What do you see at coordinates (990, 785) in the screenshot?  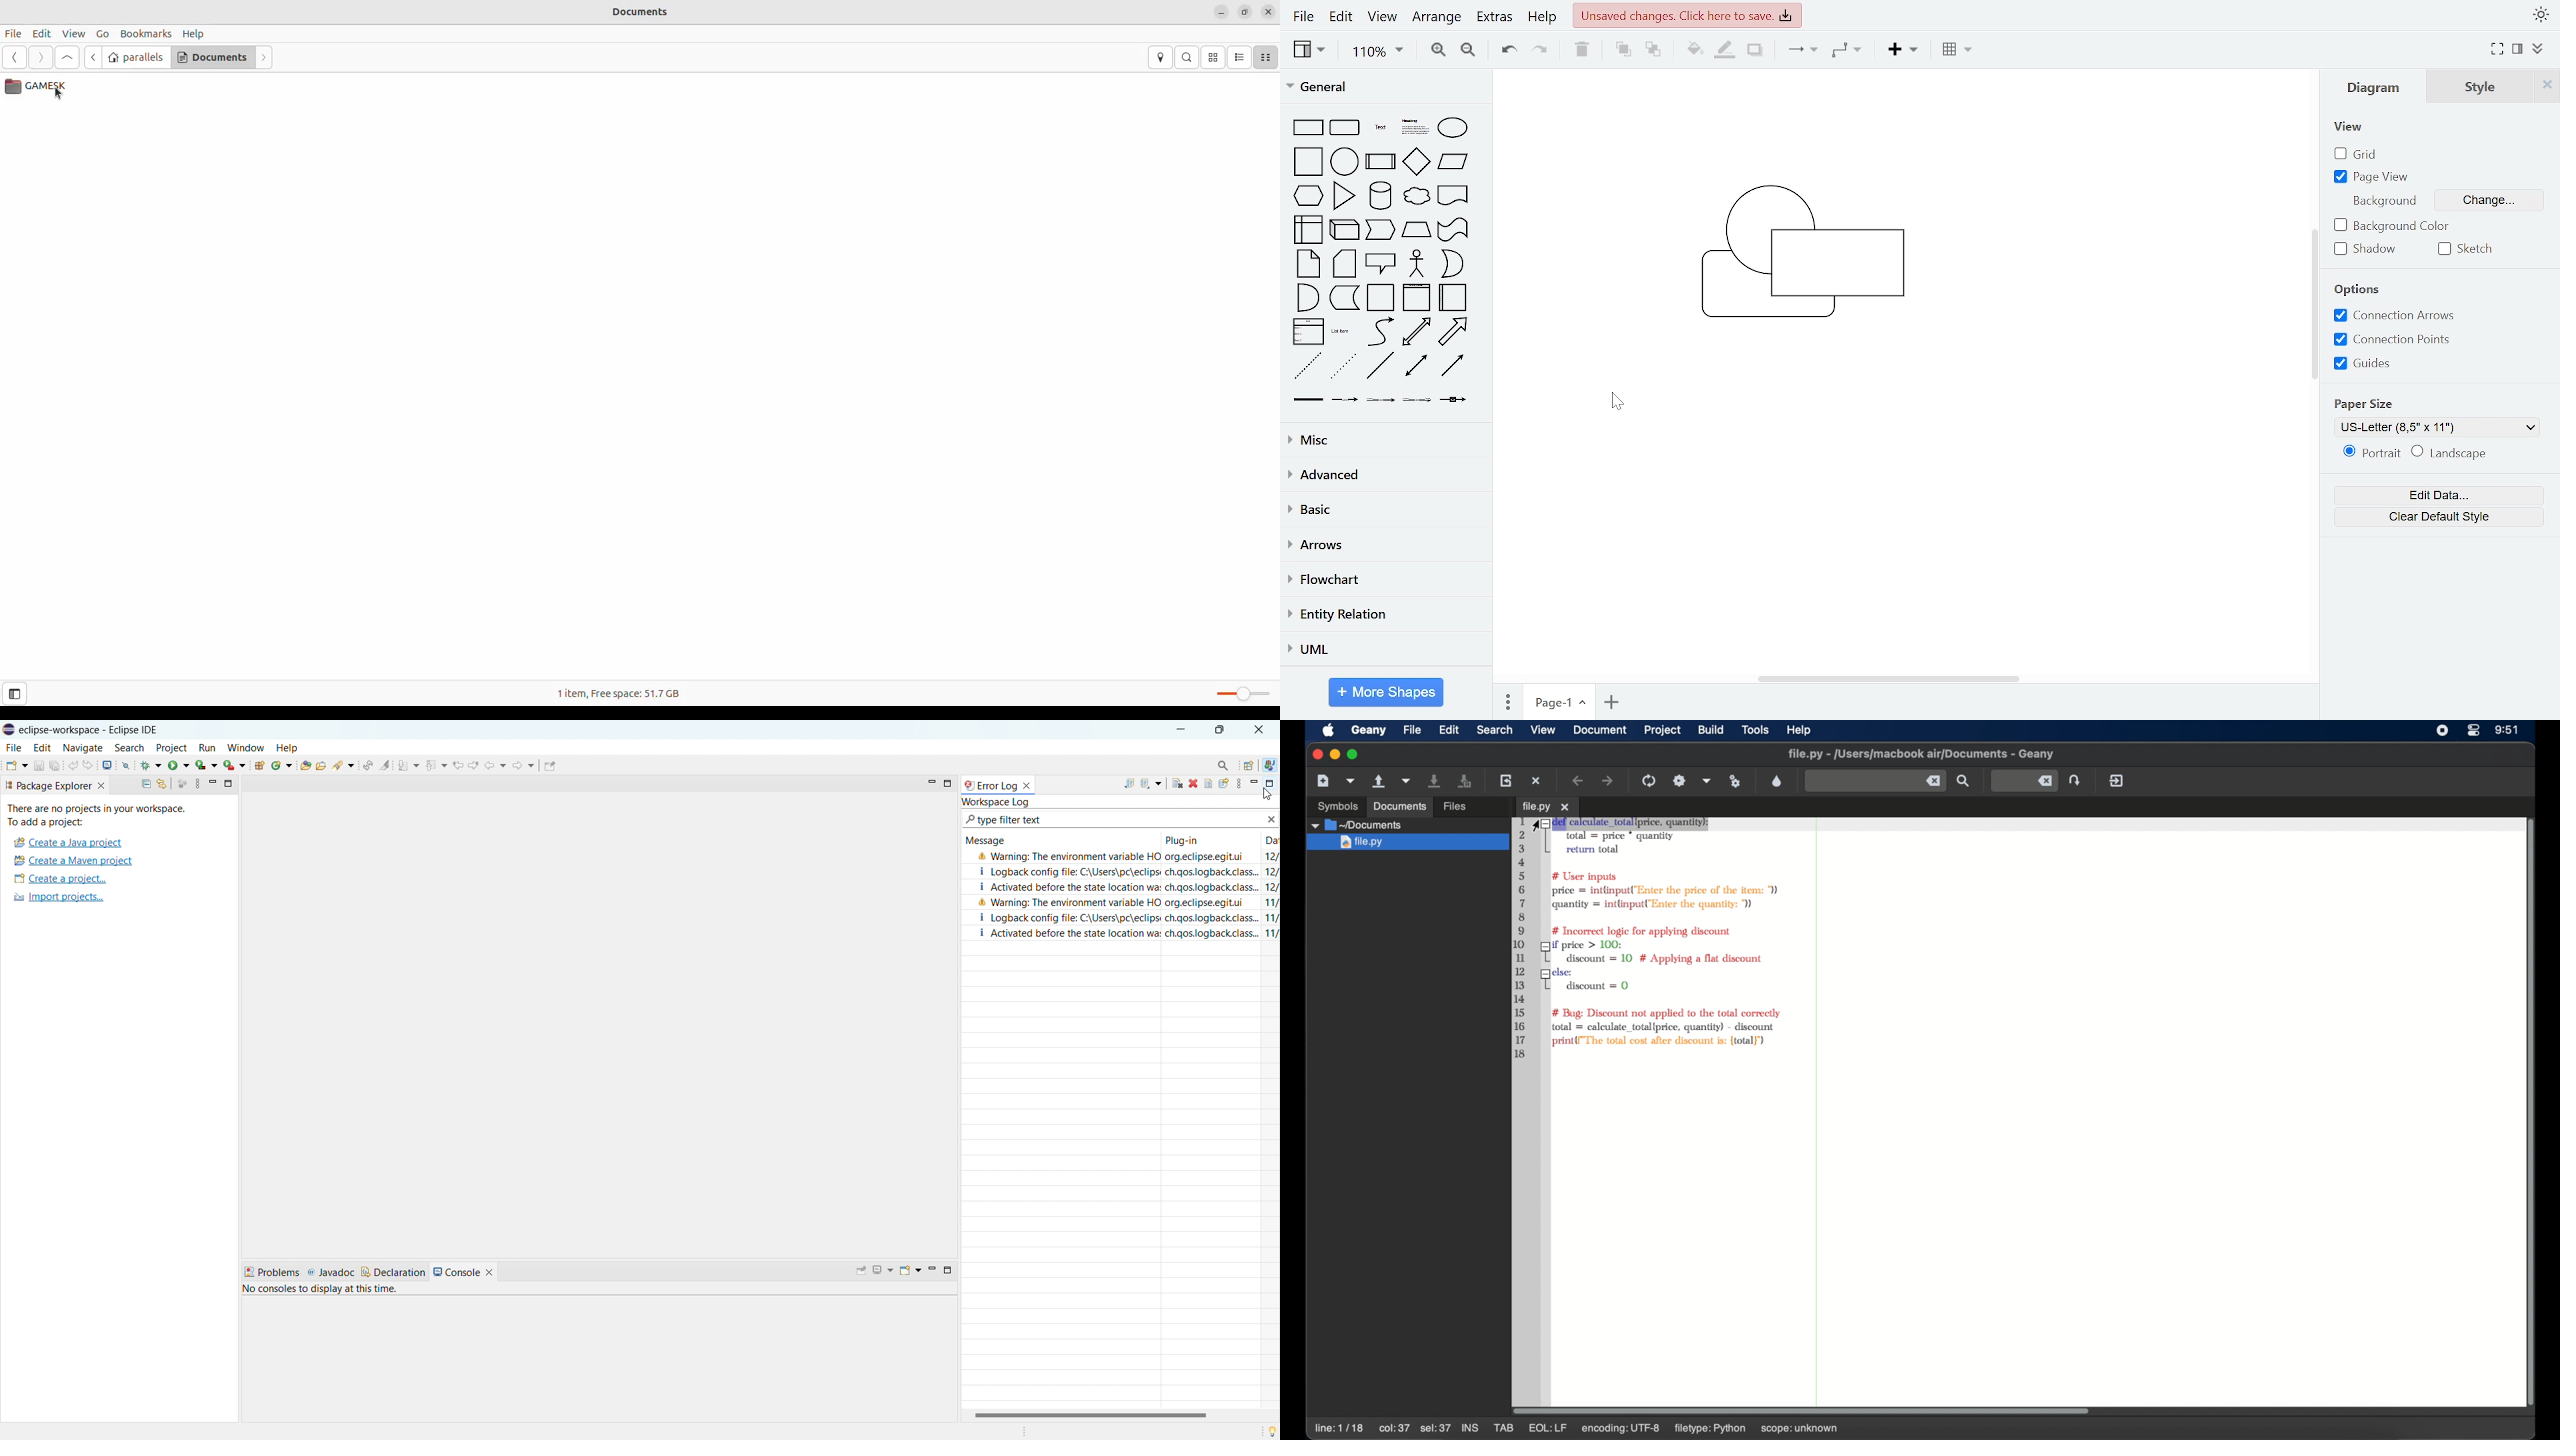 I see `error log` at bounding box center [990, 785].